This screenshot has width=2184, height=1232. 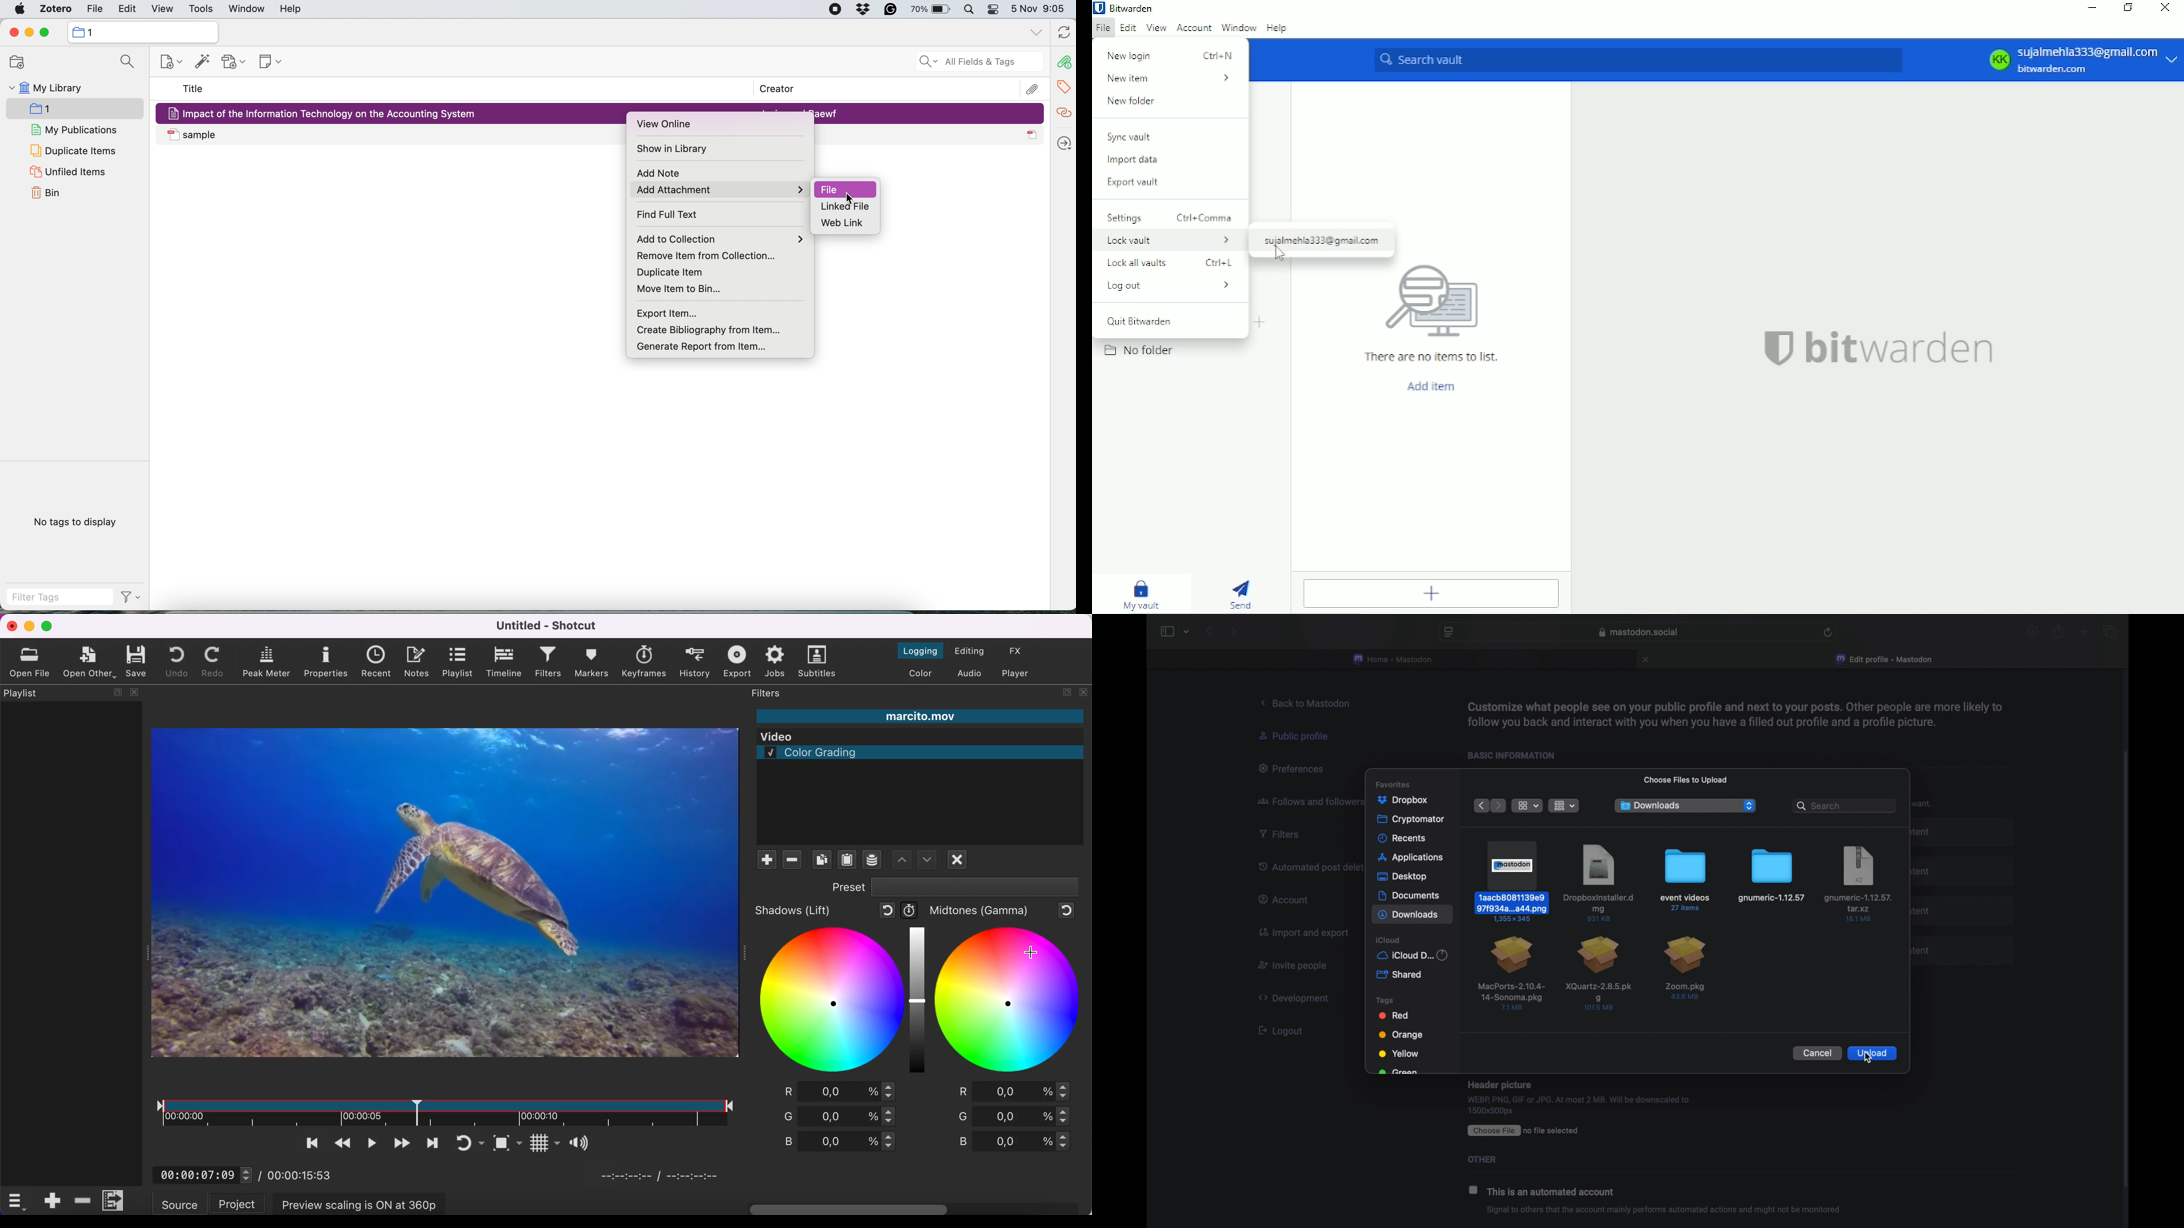 I want to click on next, so click(x=1499, y=805).